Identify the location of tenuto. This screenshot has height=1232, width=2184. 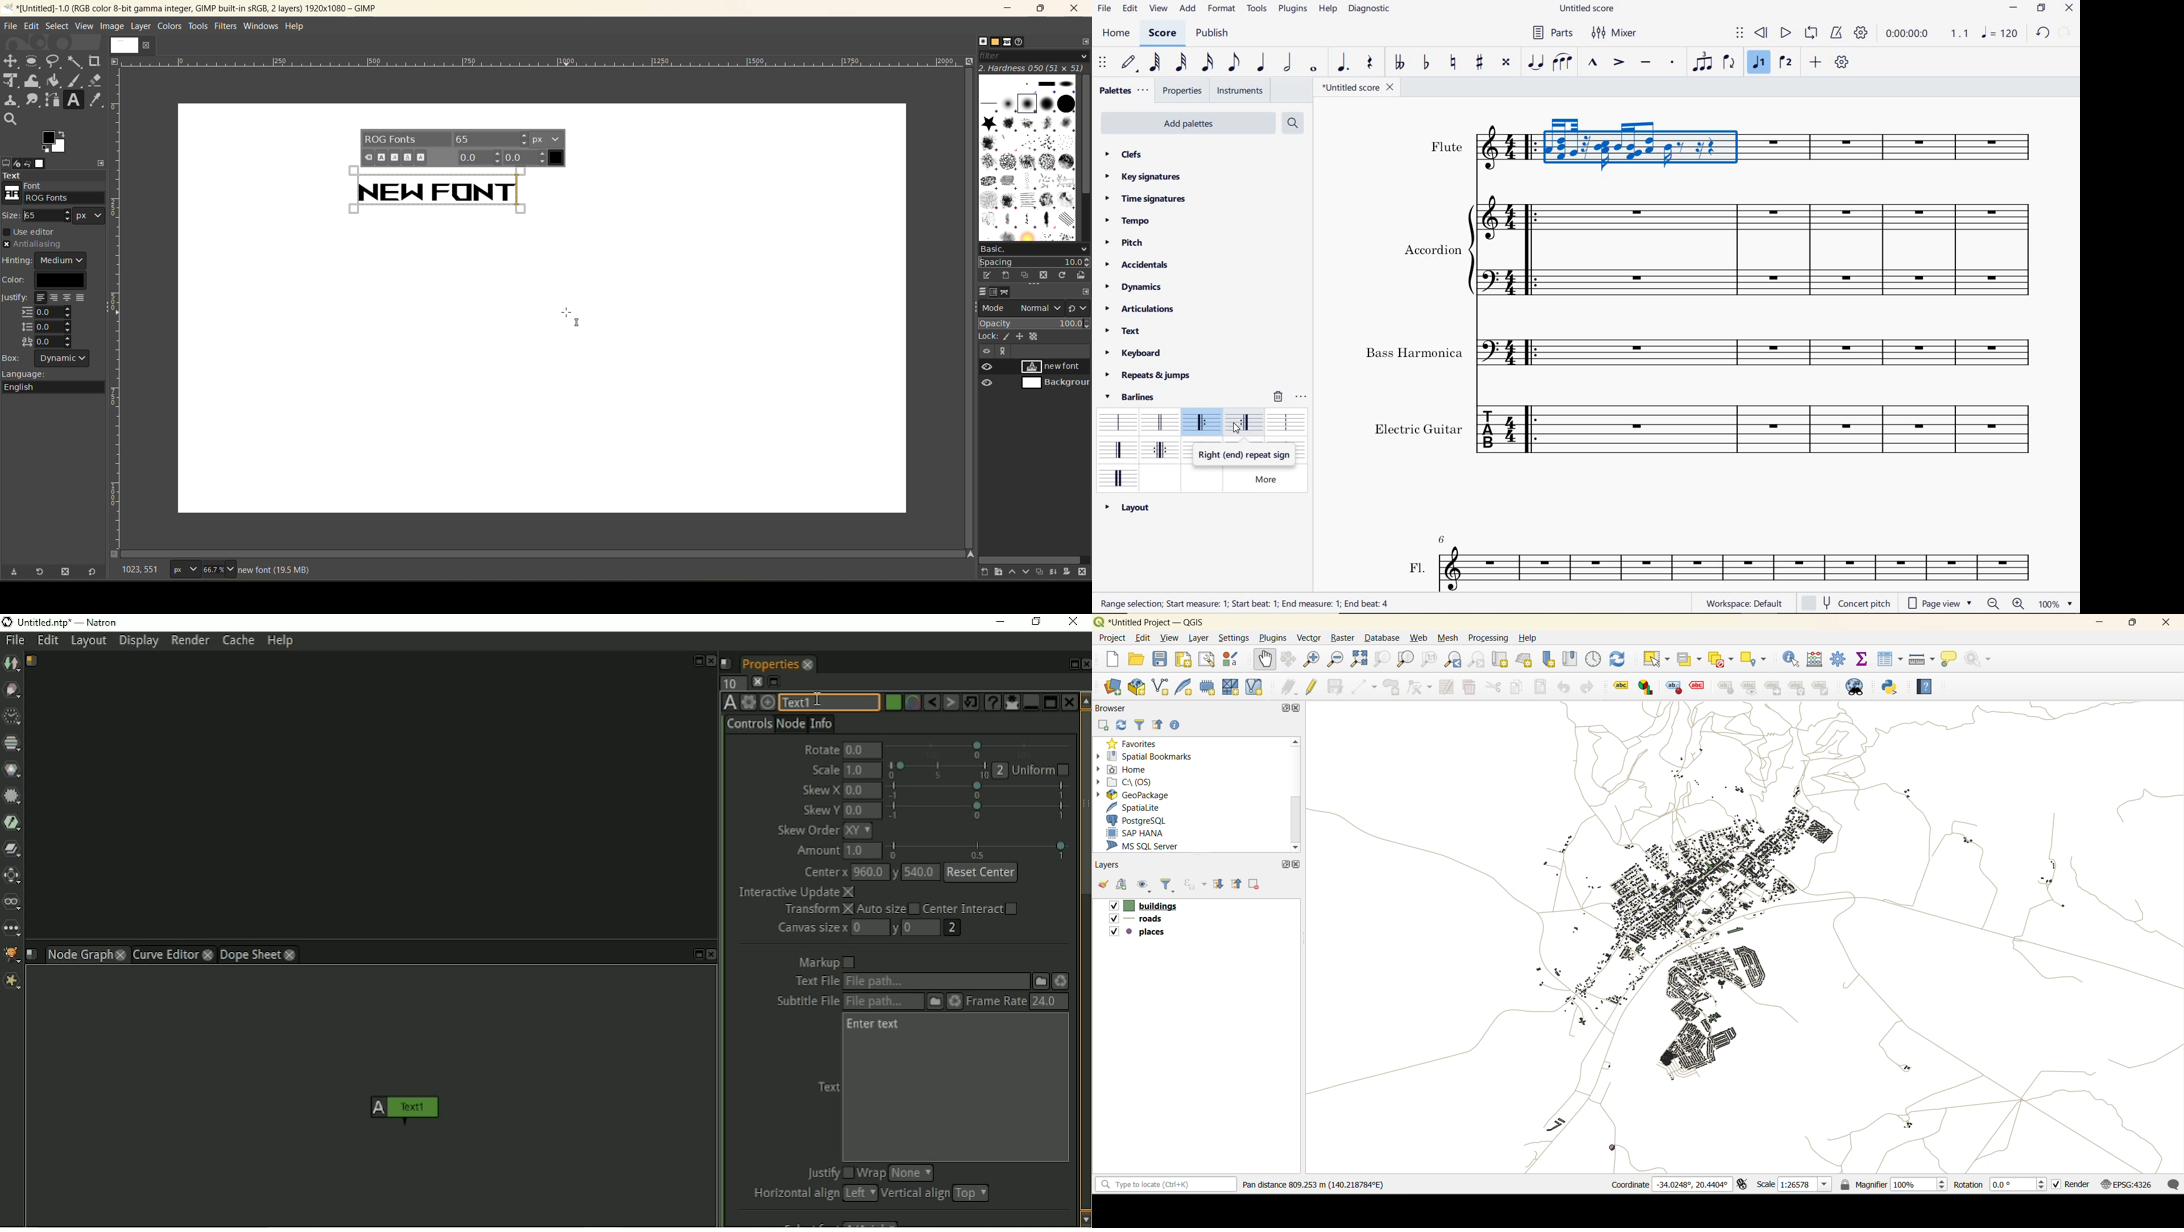
(1645, 62).